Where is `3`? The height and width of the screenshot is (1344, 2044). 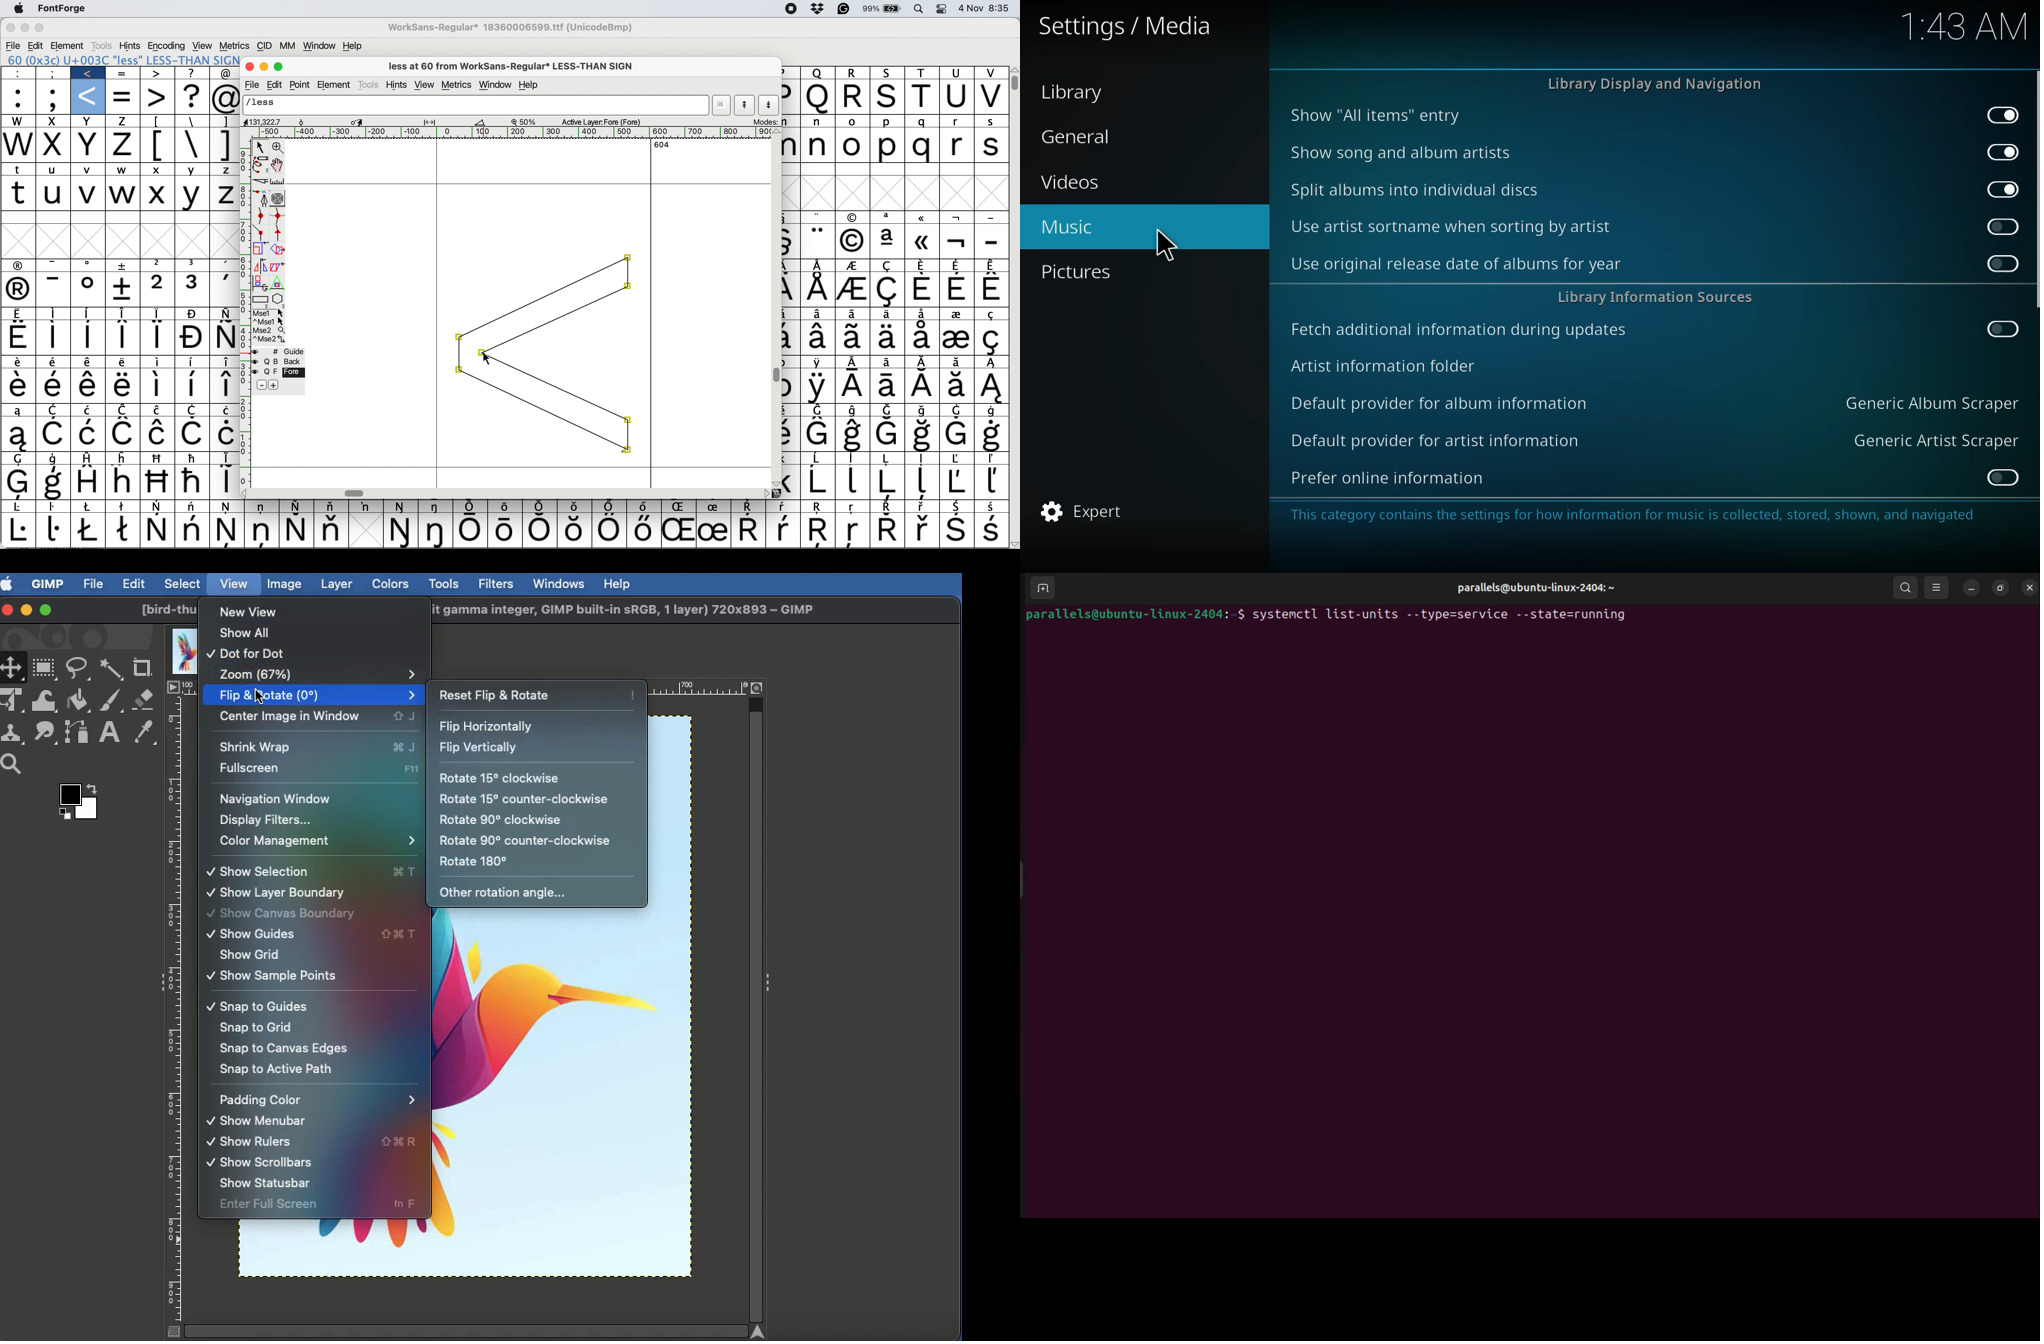 3 is located at coordinates (193, 264).